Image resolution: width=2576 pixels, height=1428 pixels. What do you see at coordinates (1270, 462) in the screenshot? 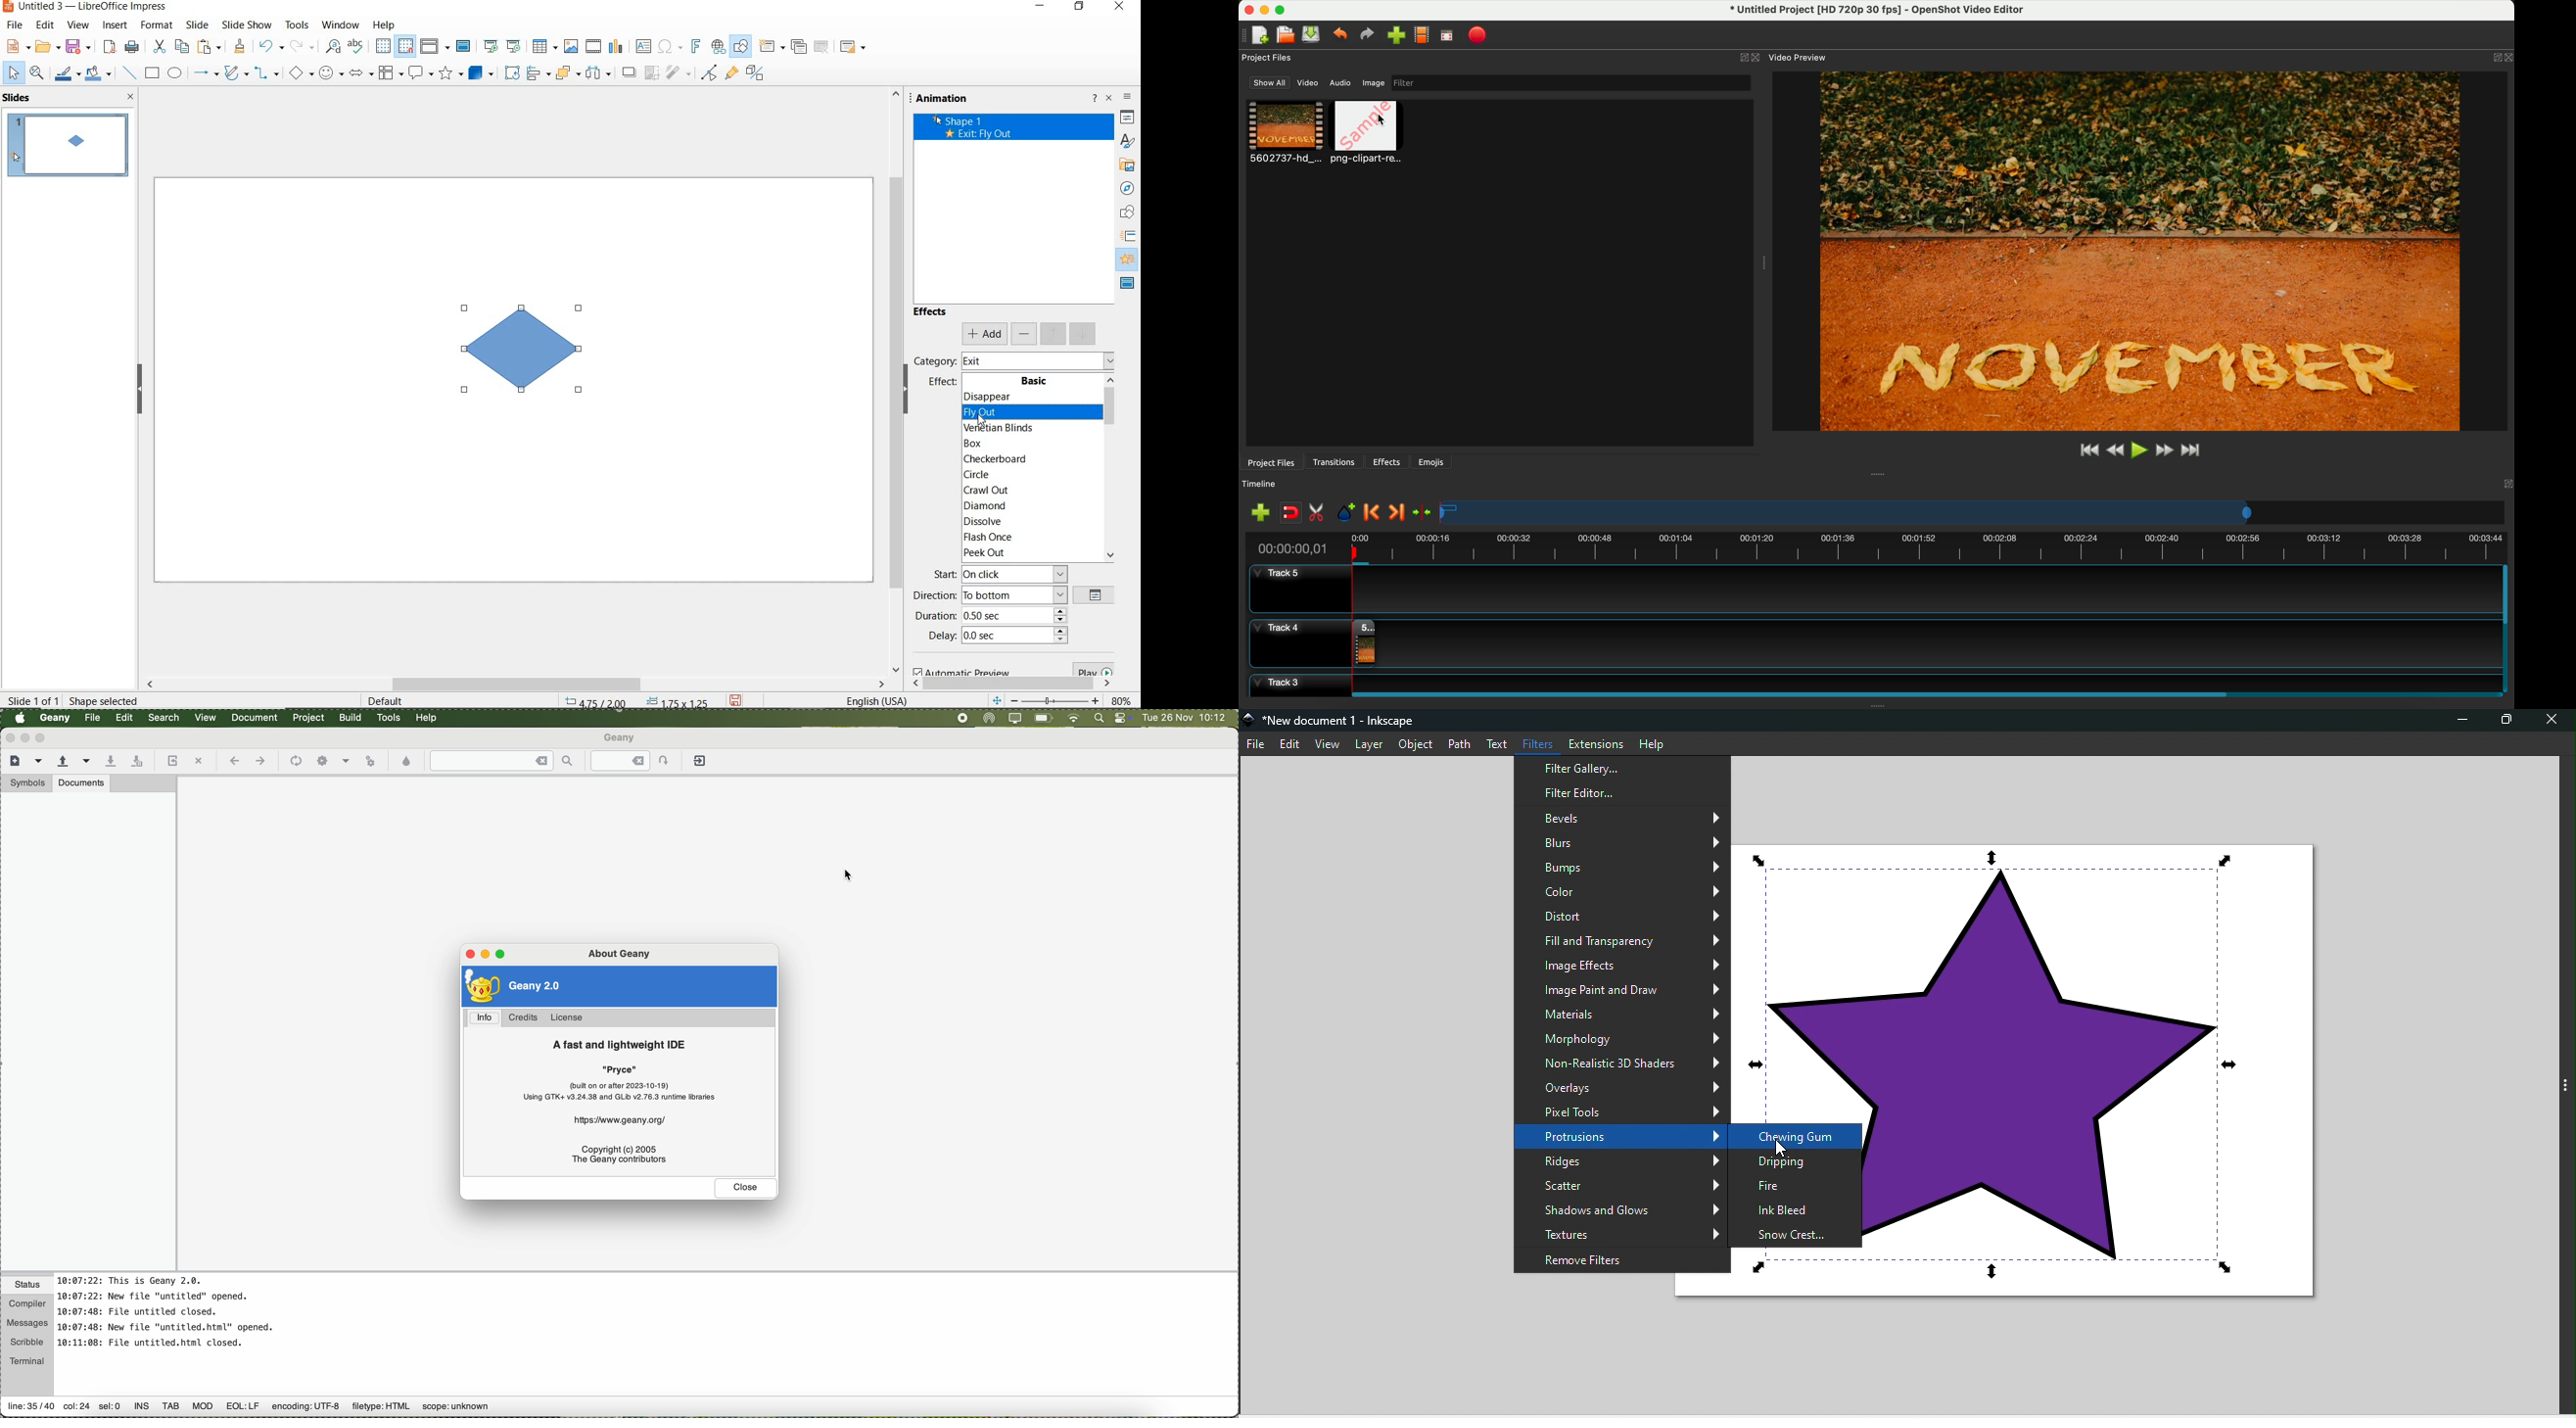
I see `project files` at bounding box center [1270, 462].